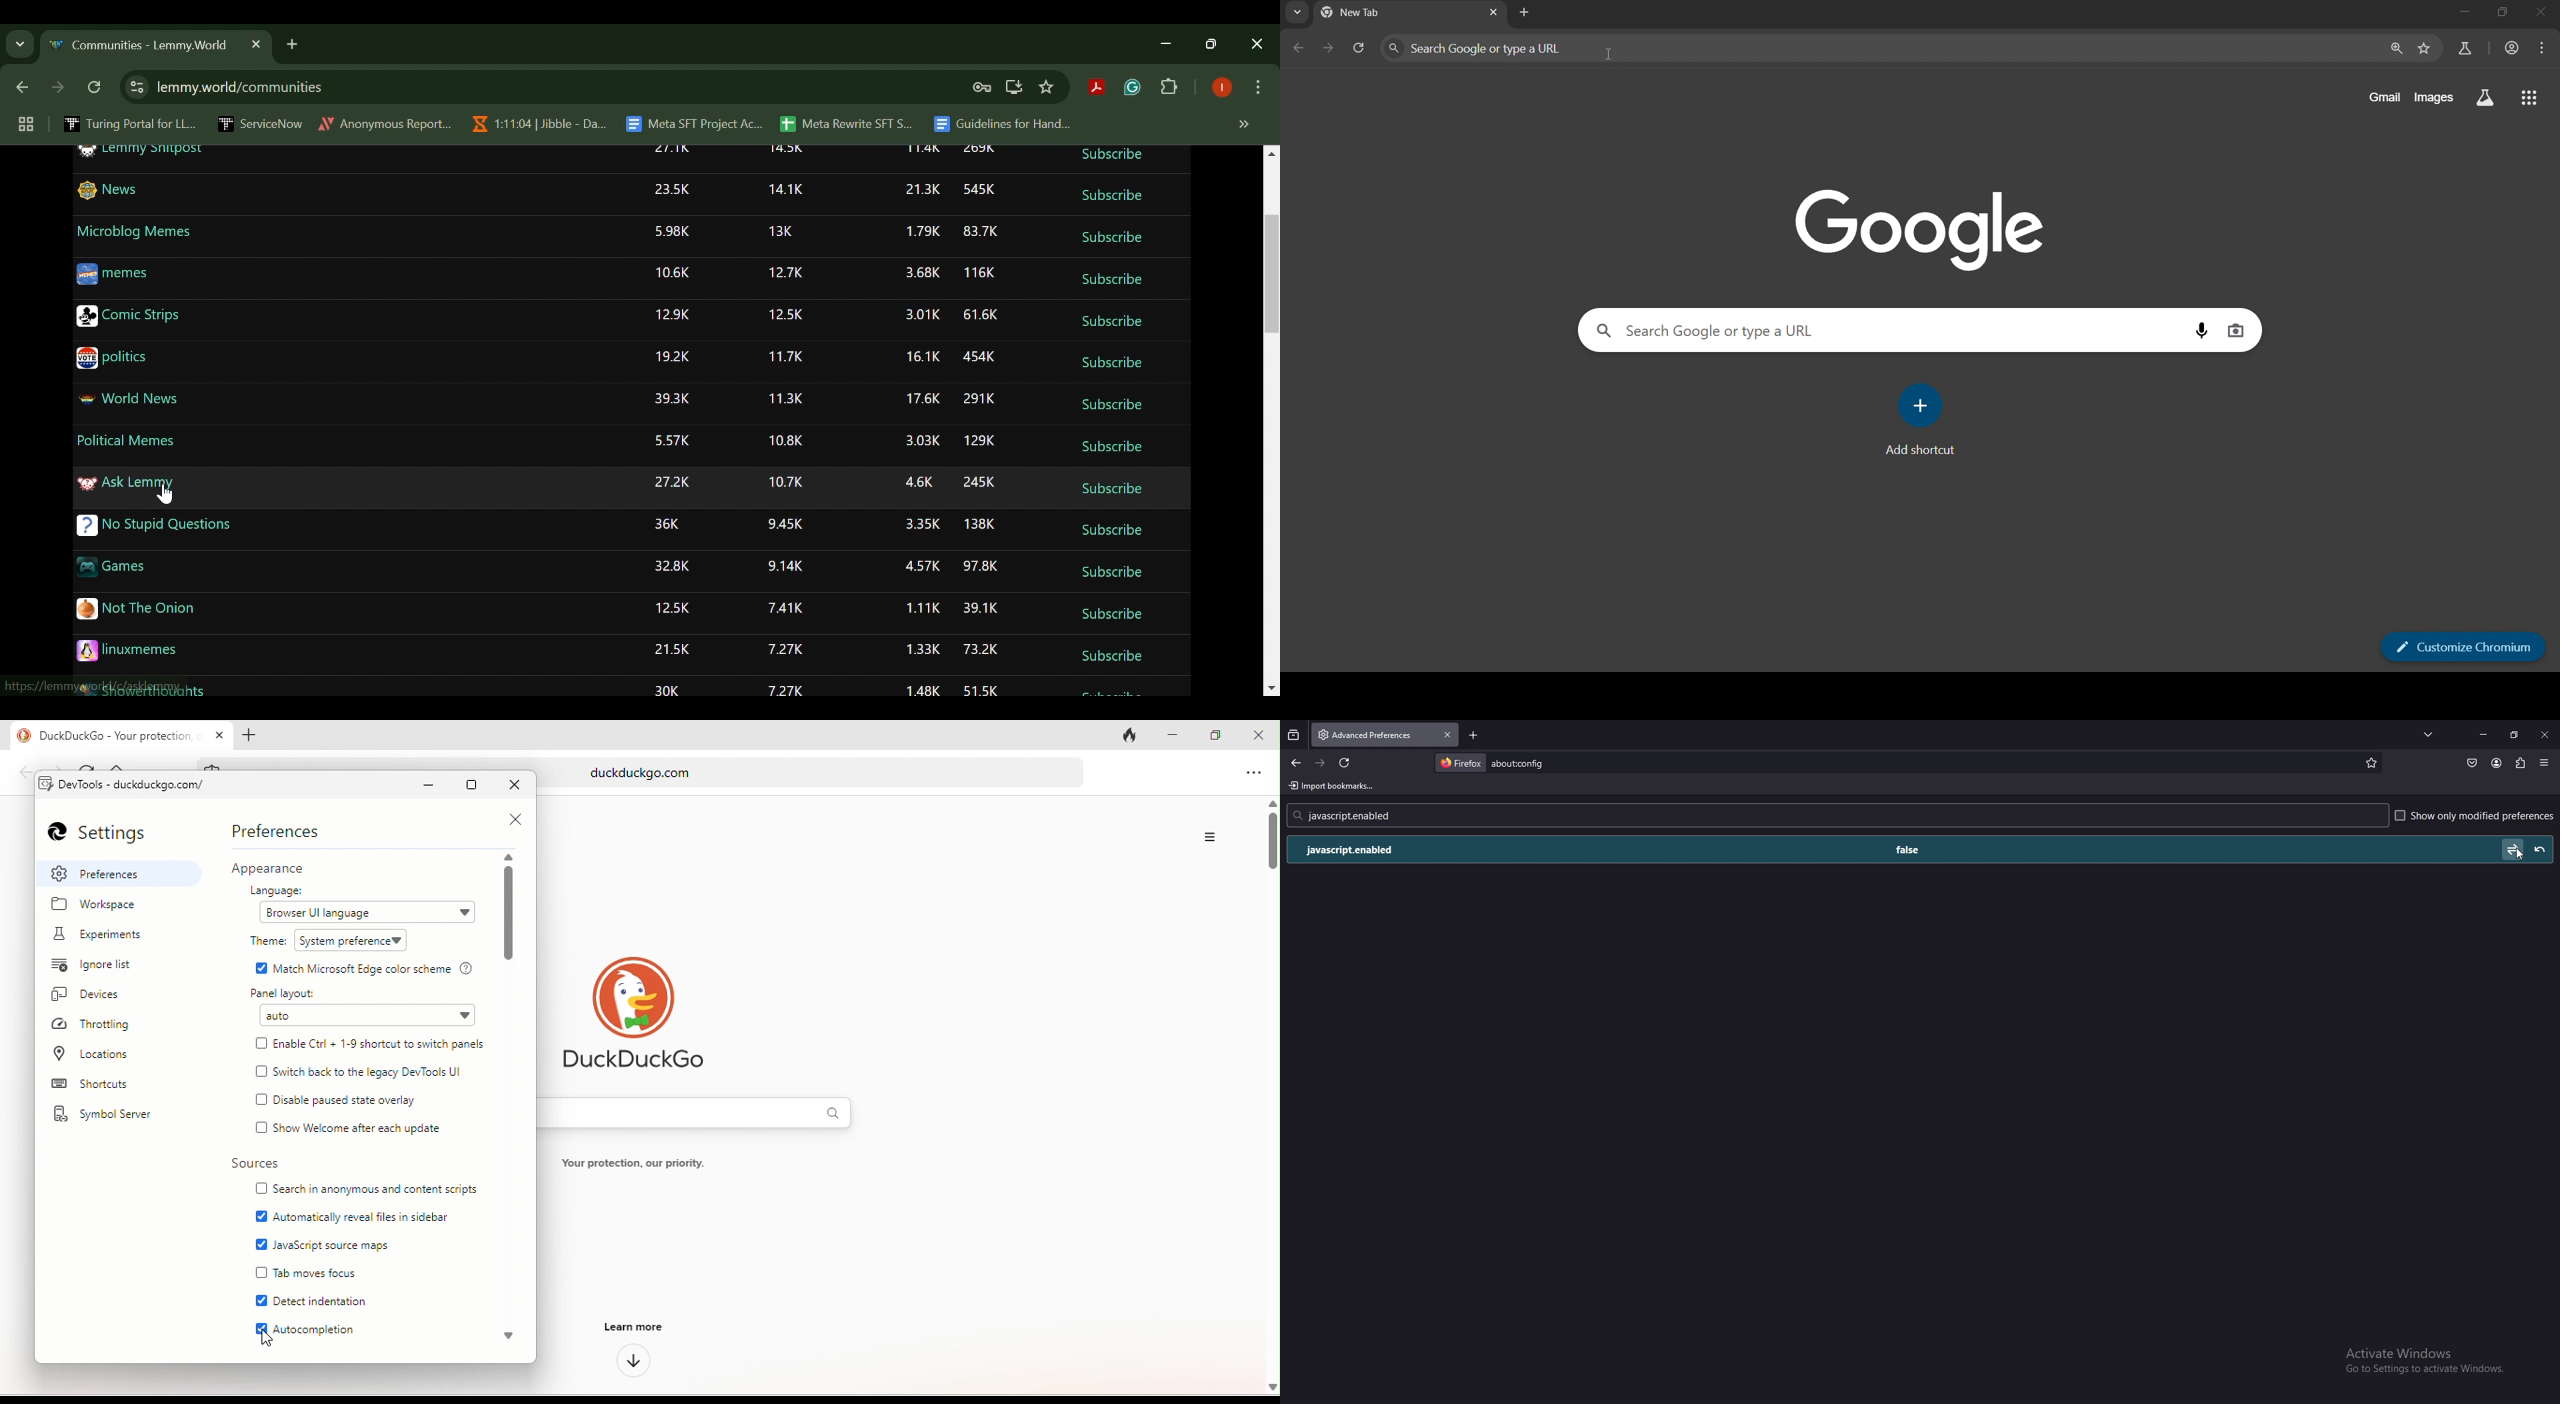 The height and width of the screenshot is (1428, 2576). I want to click on 9.14K, so click(783, 566).